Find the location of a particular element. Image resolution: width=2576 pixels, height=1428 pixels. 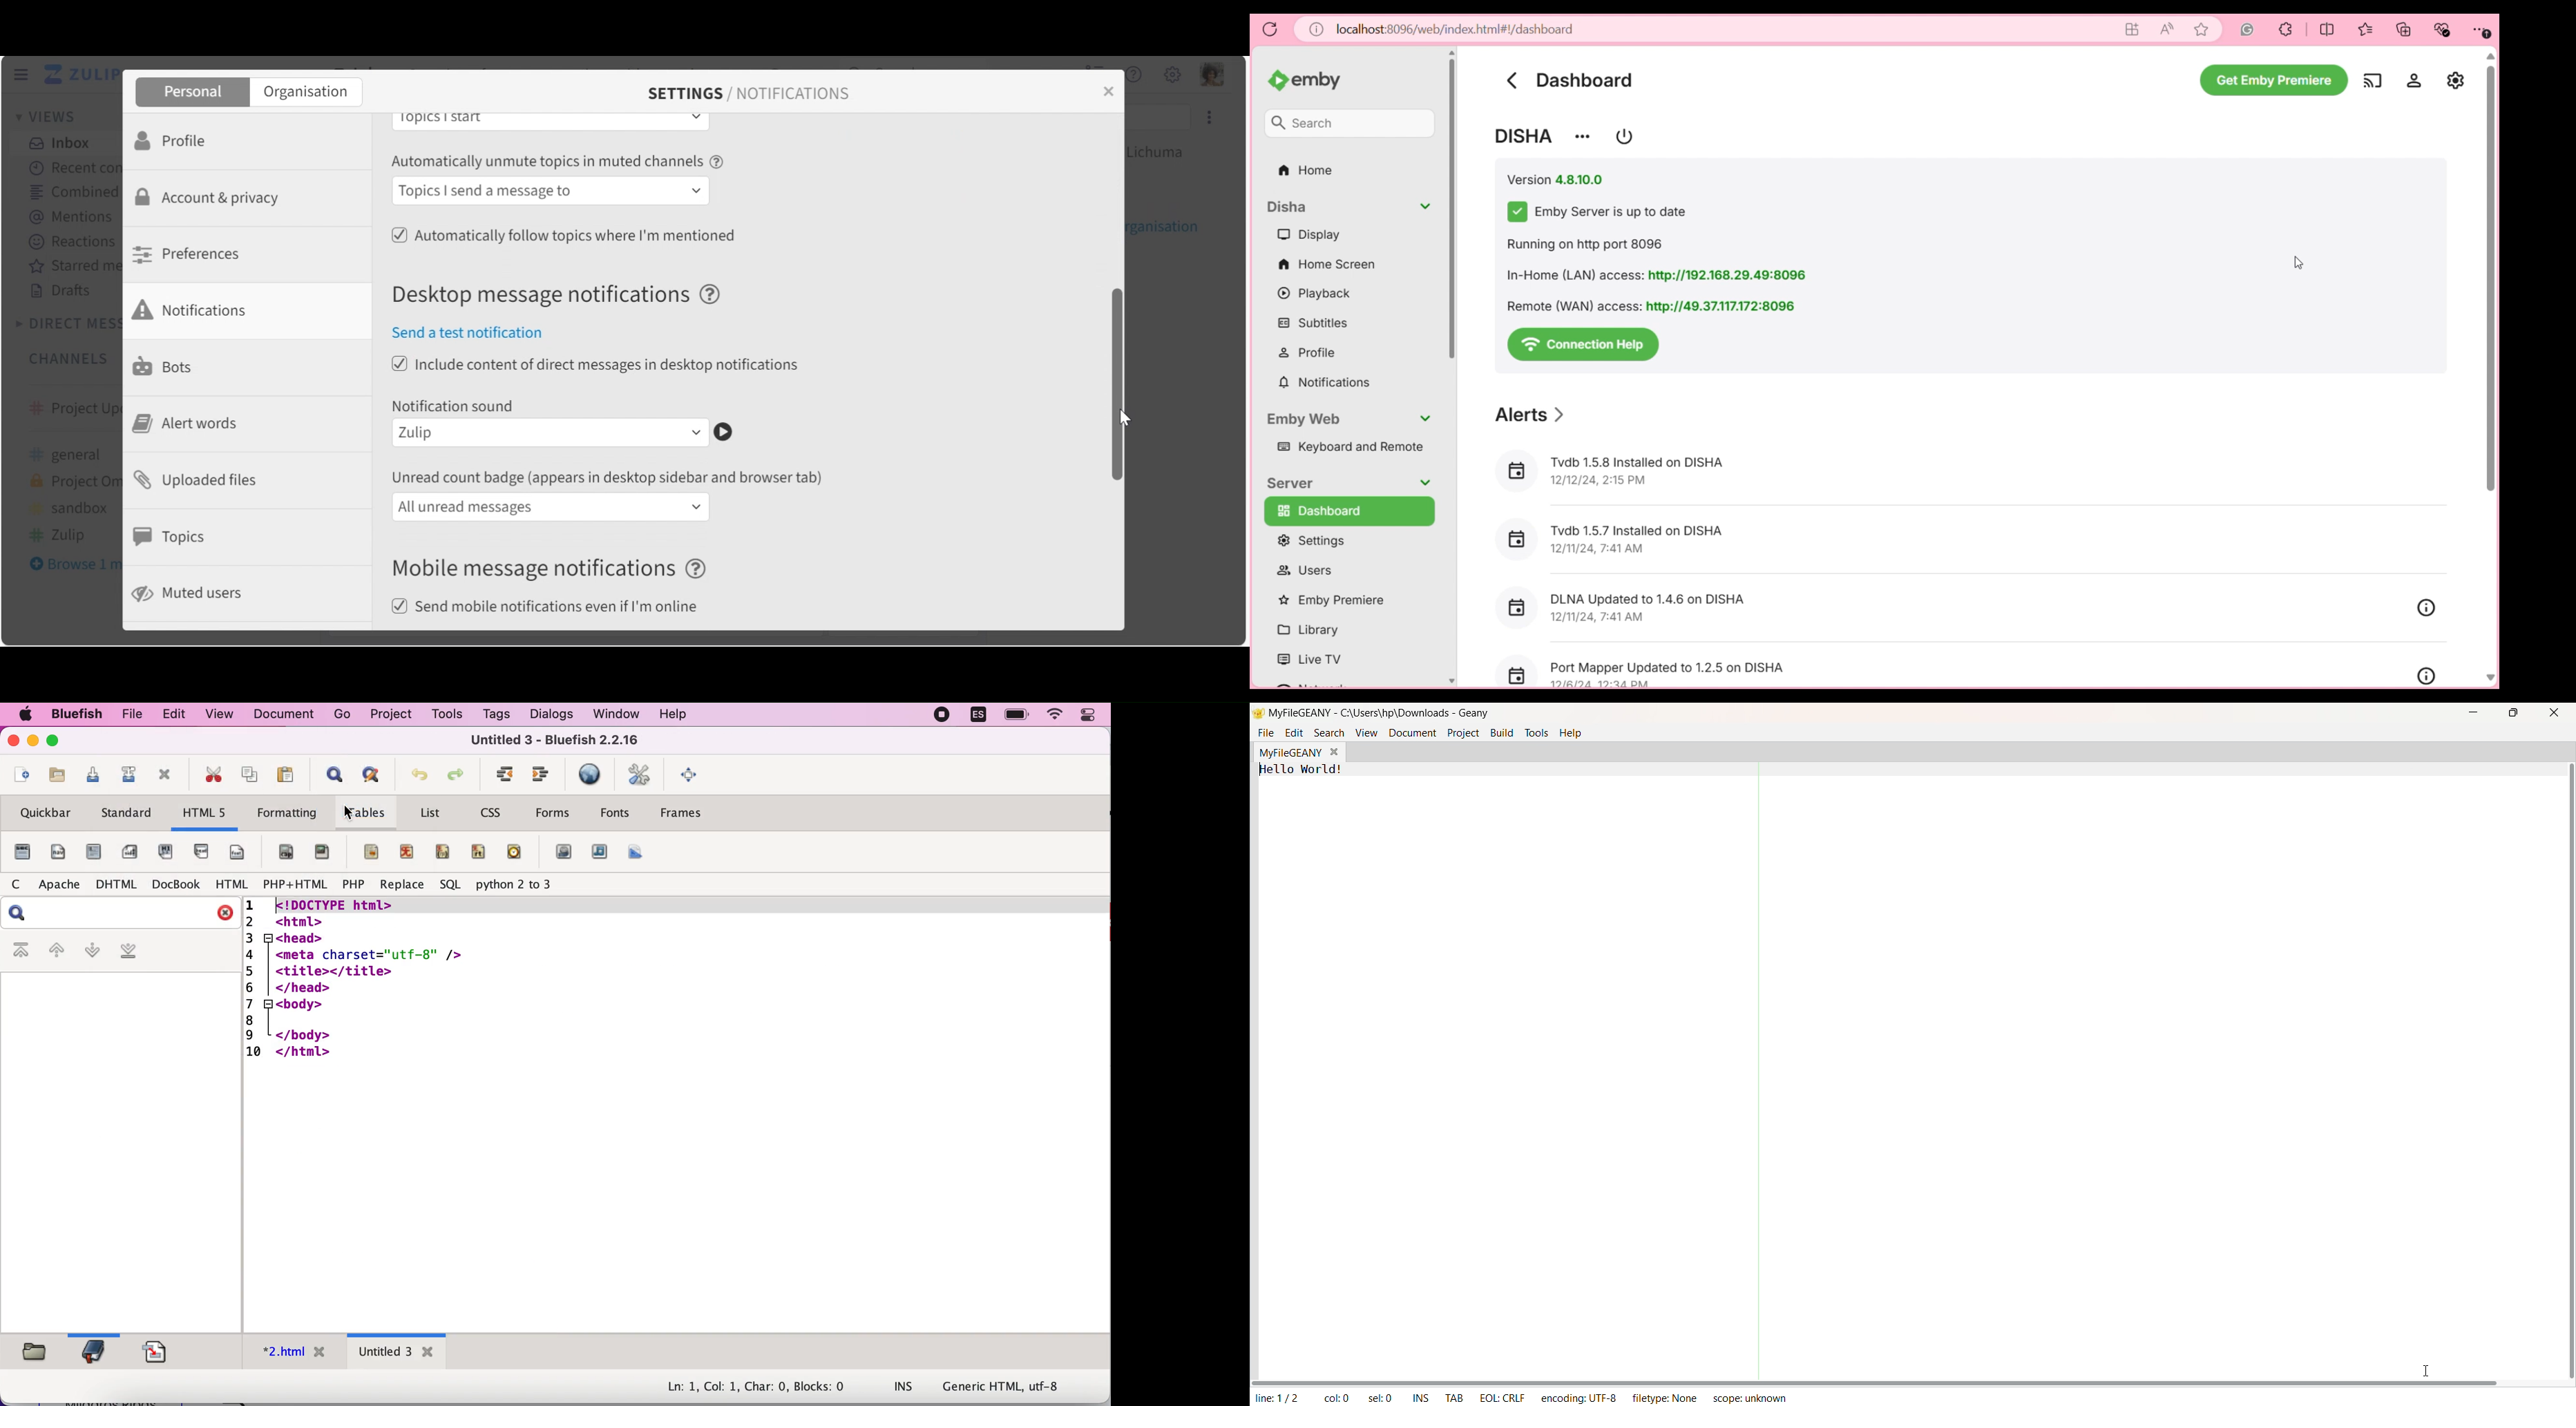

standard is located at coordinates (124, 815).